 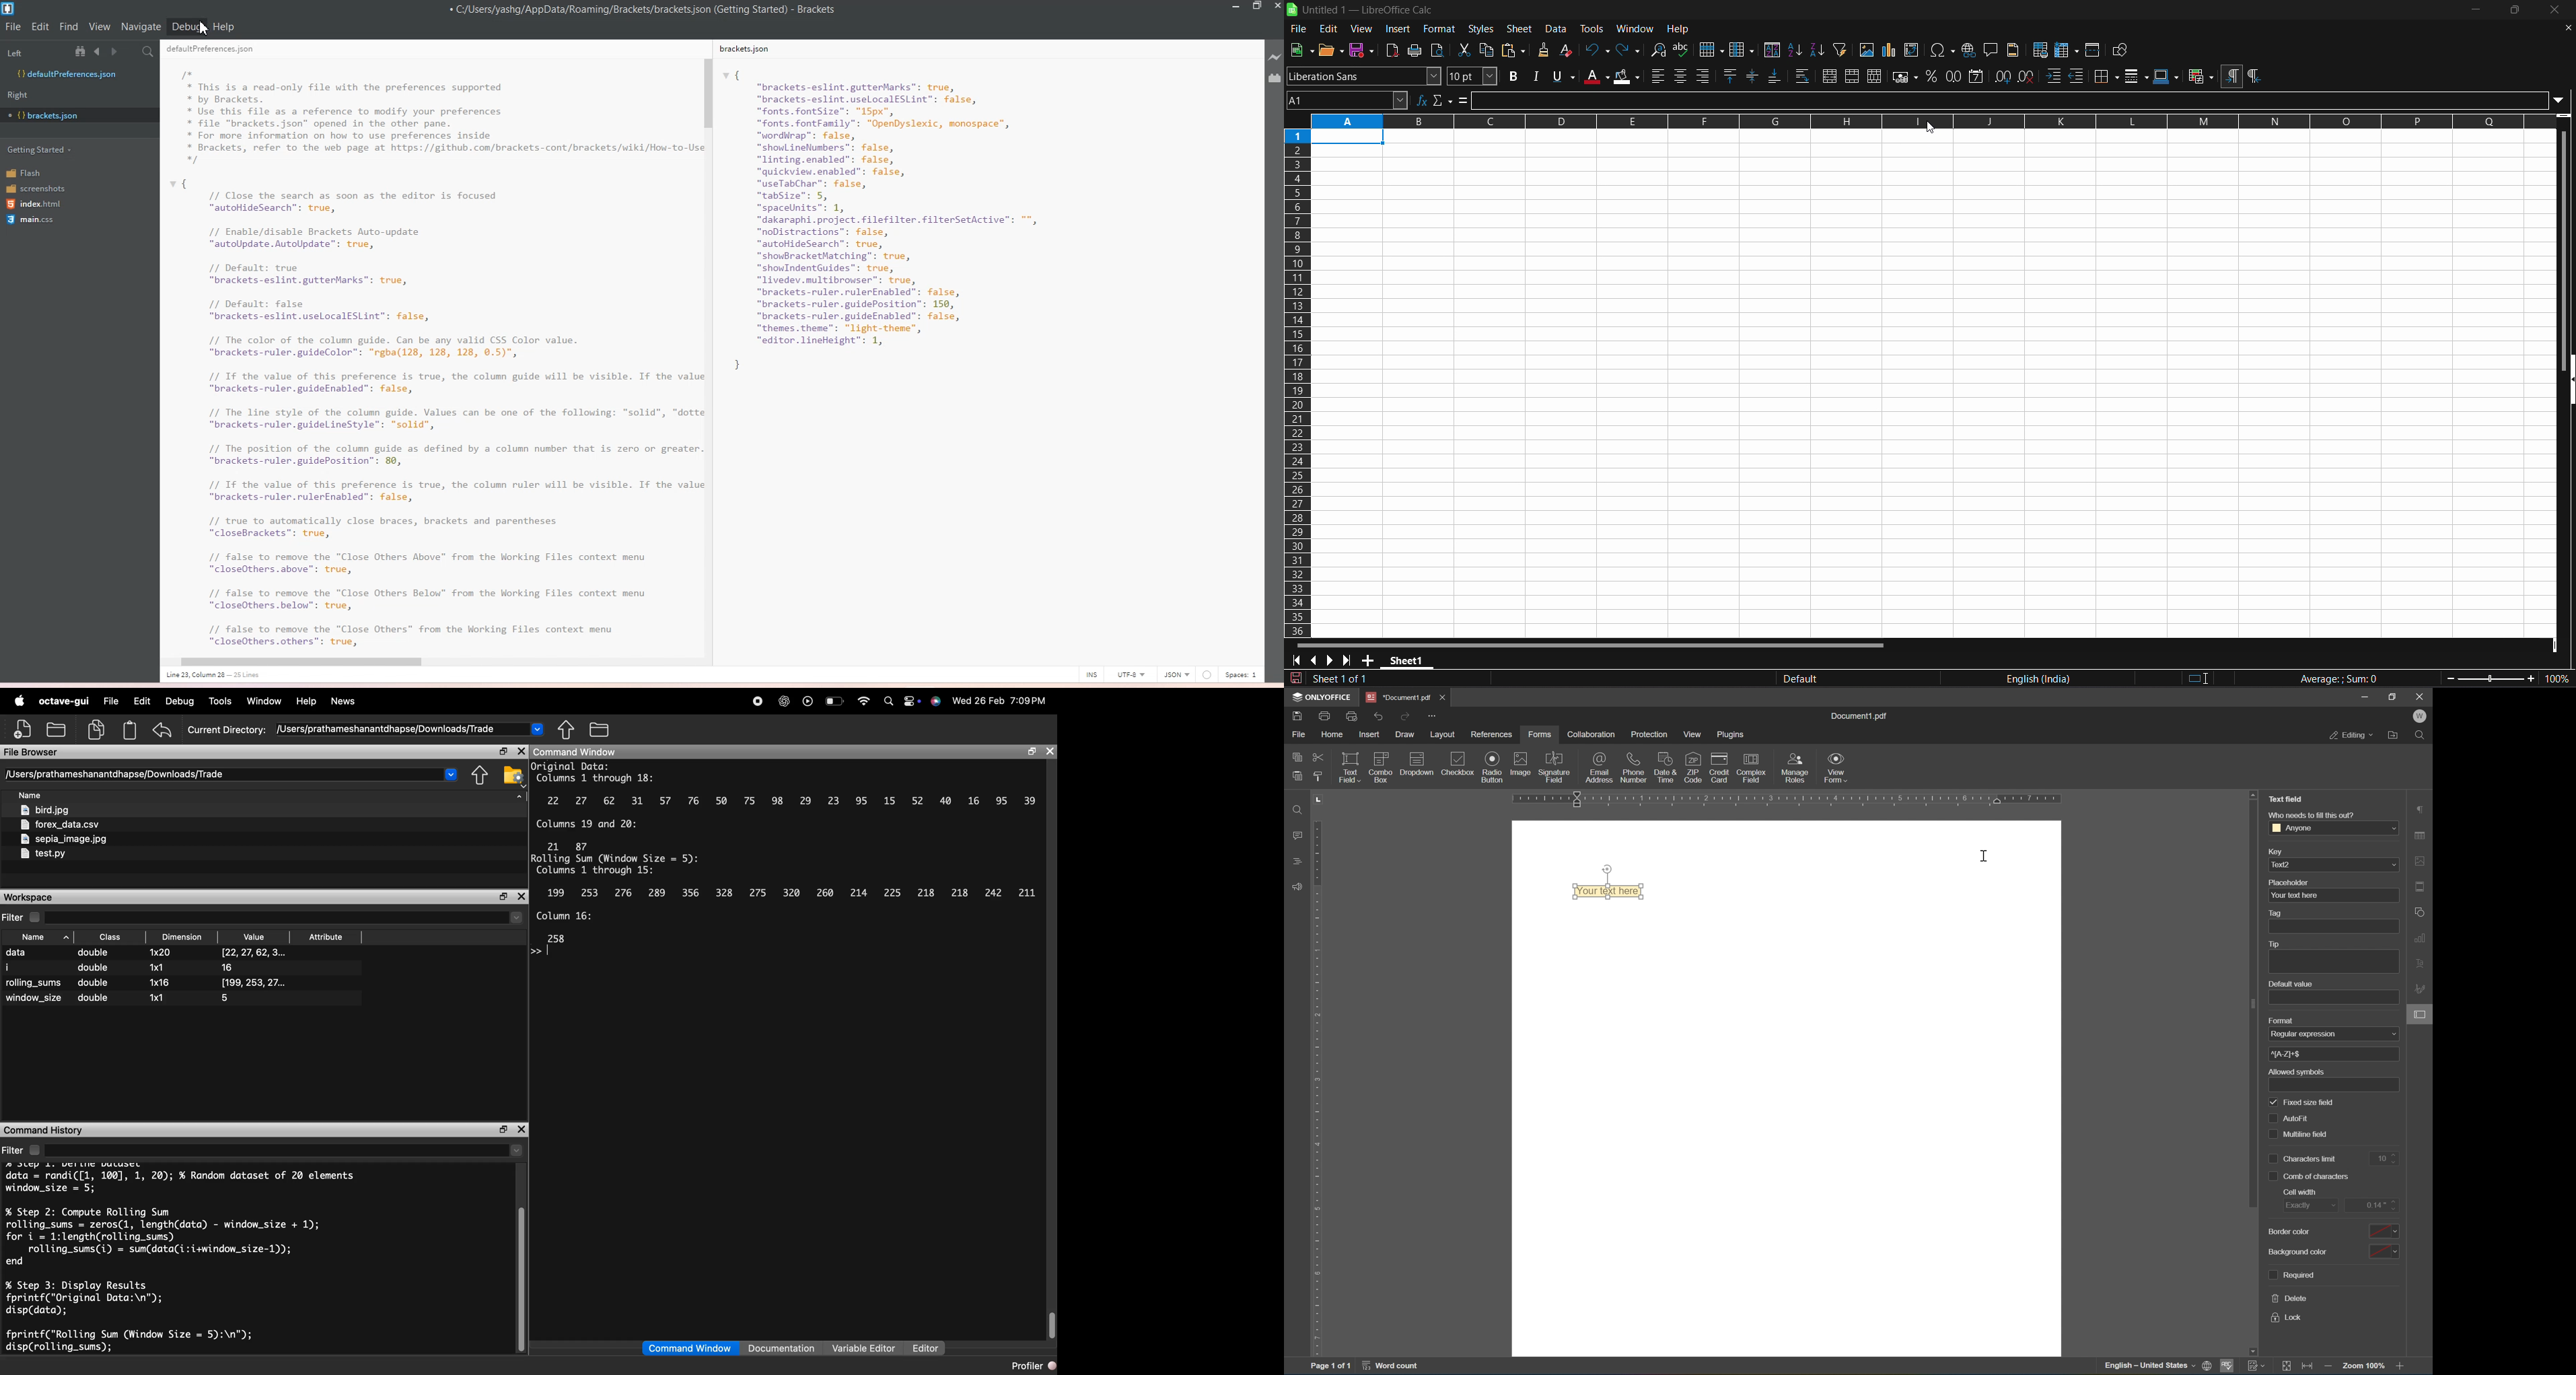 I want to click on insert chart, so click(x=1890, y=49).